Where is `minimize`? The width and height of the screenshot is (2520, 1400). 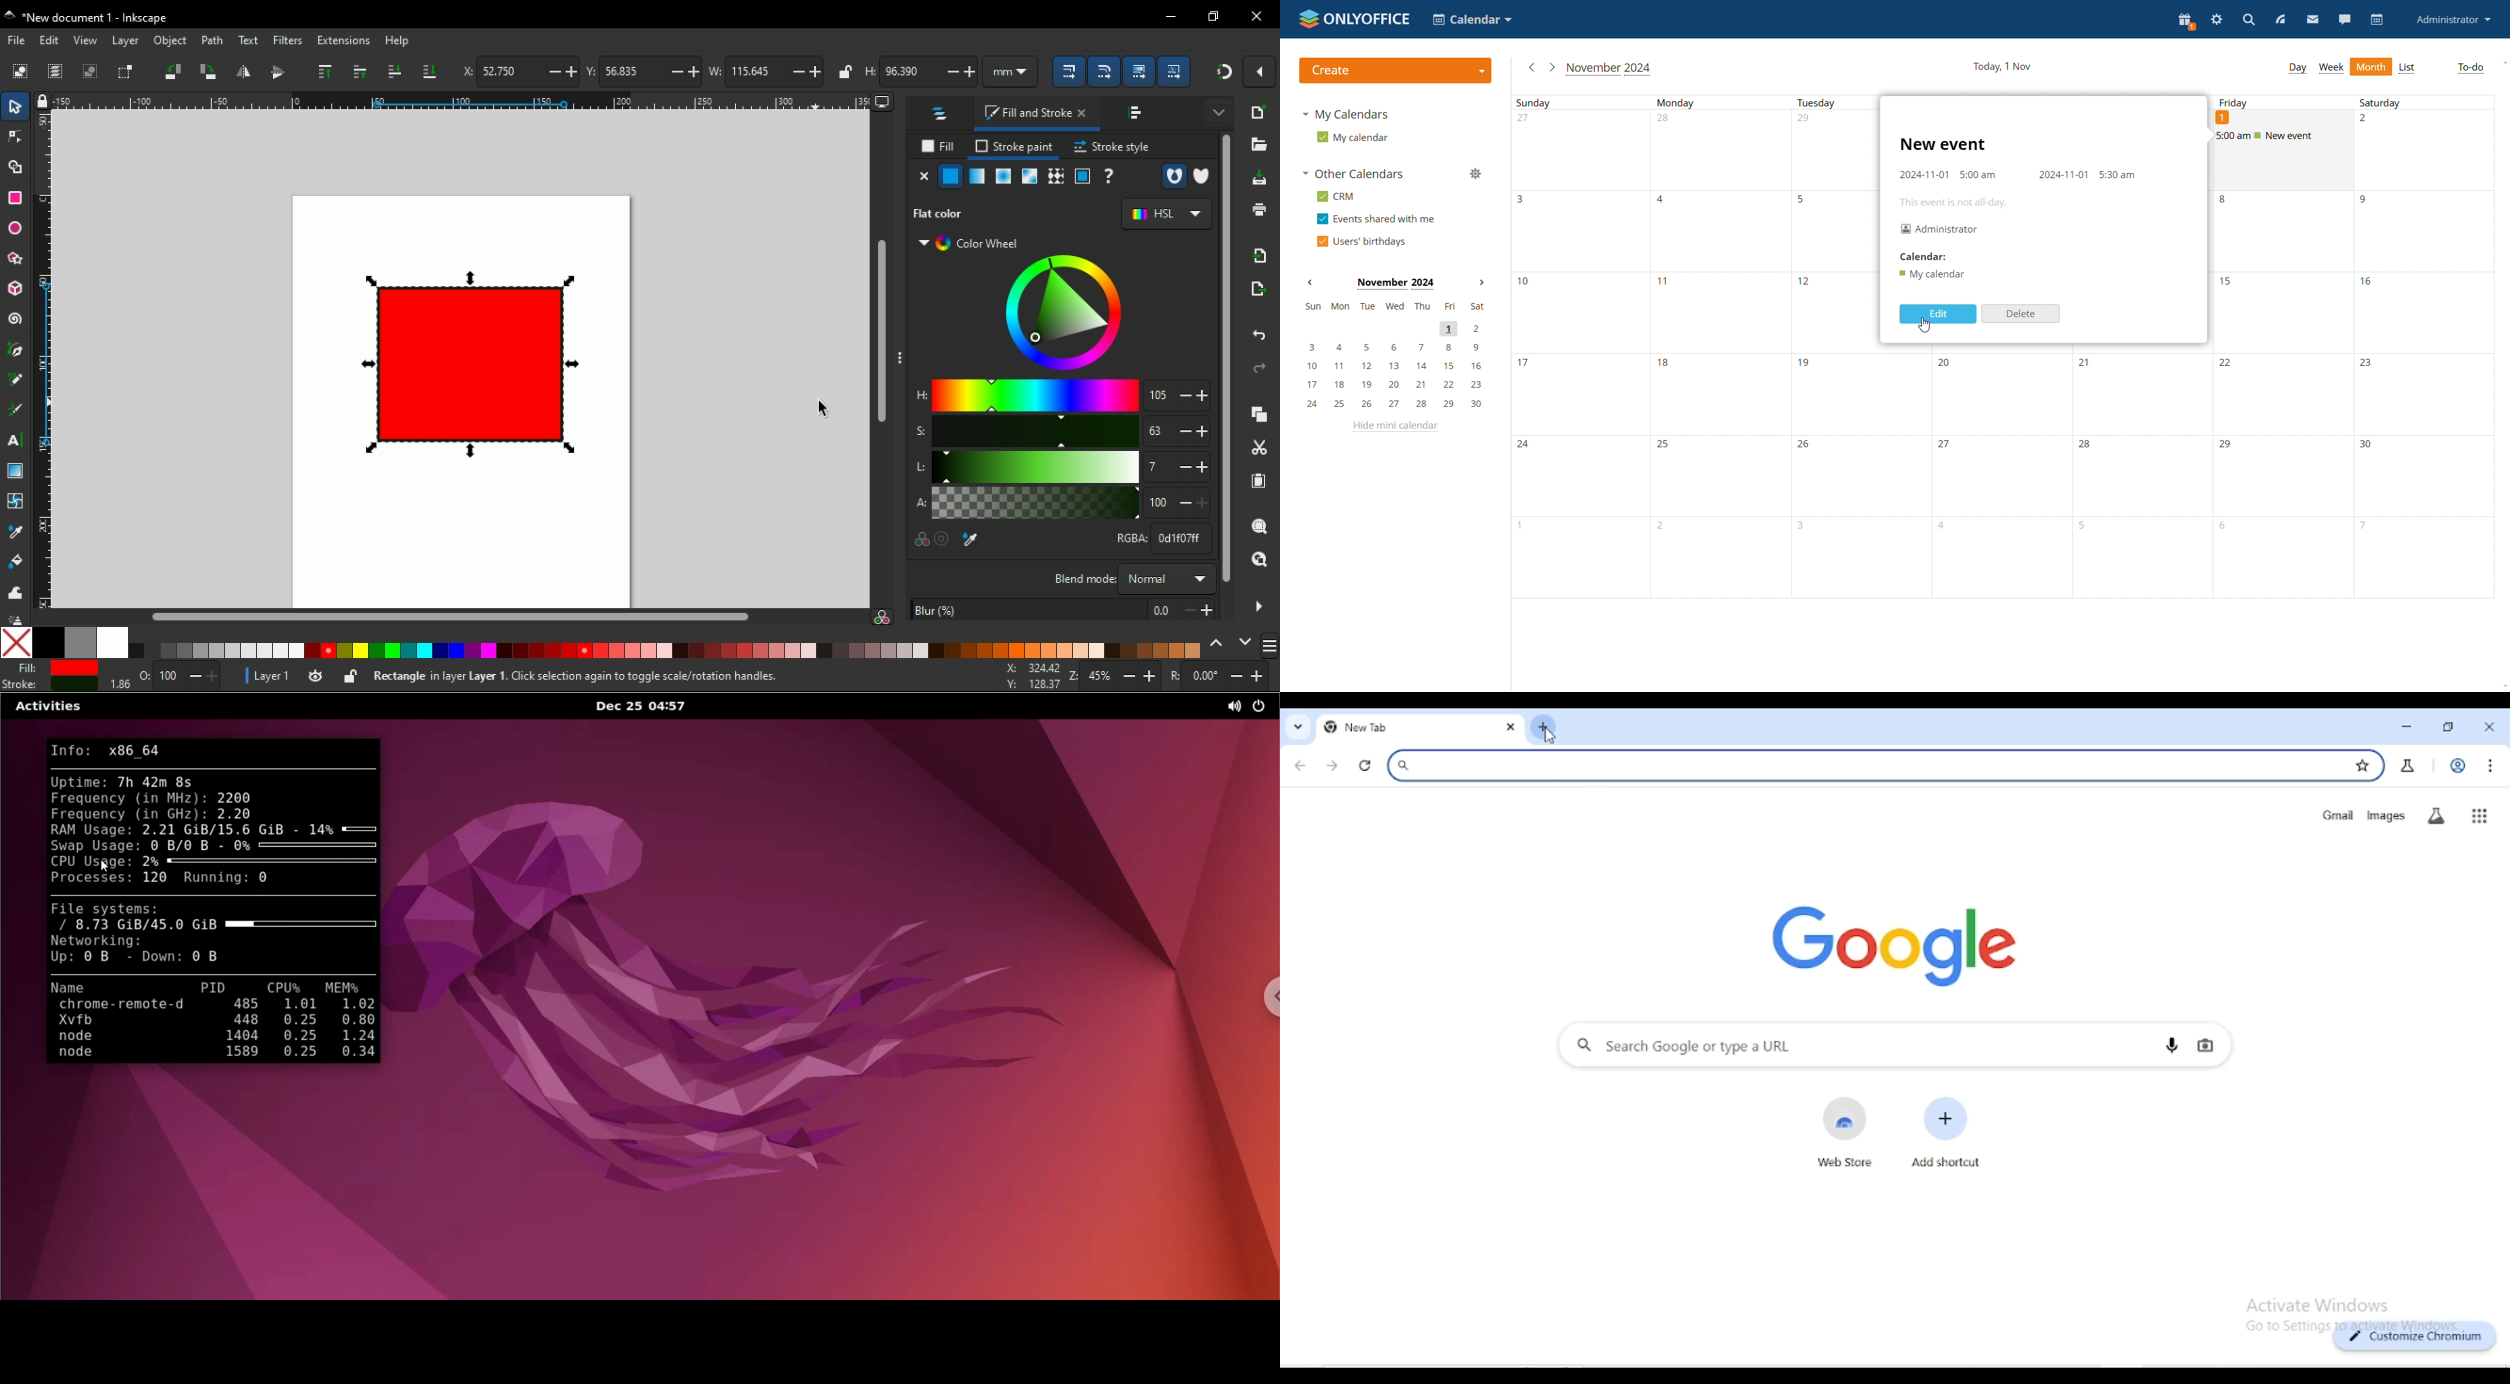 minimize is located at coordinates (2408, 728).